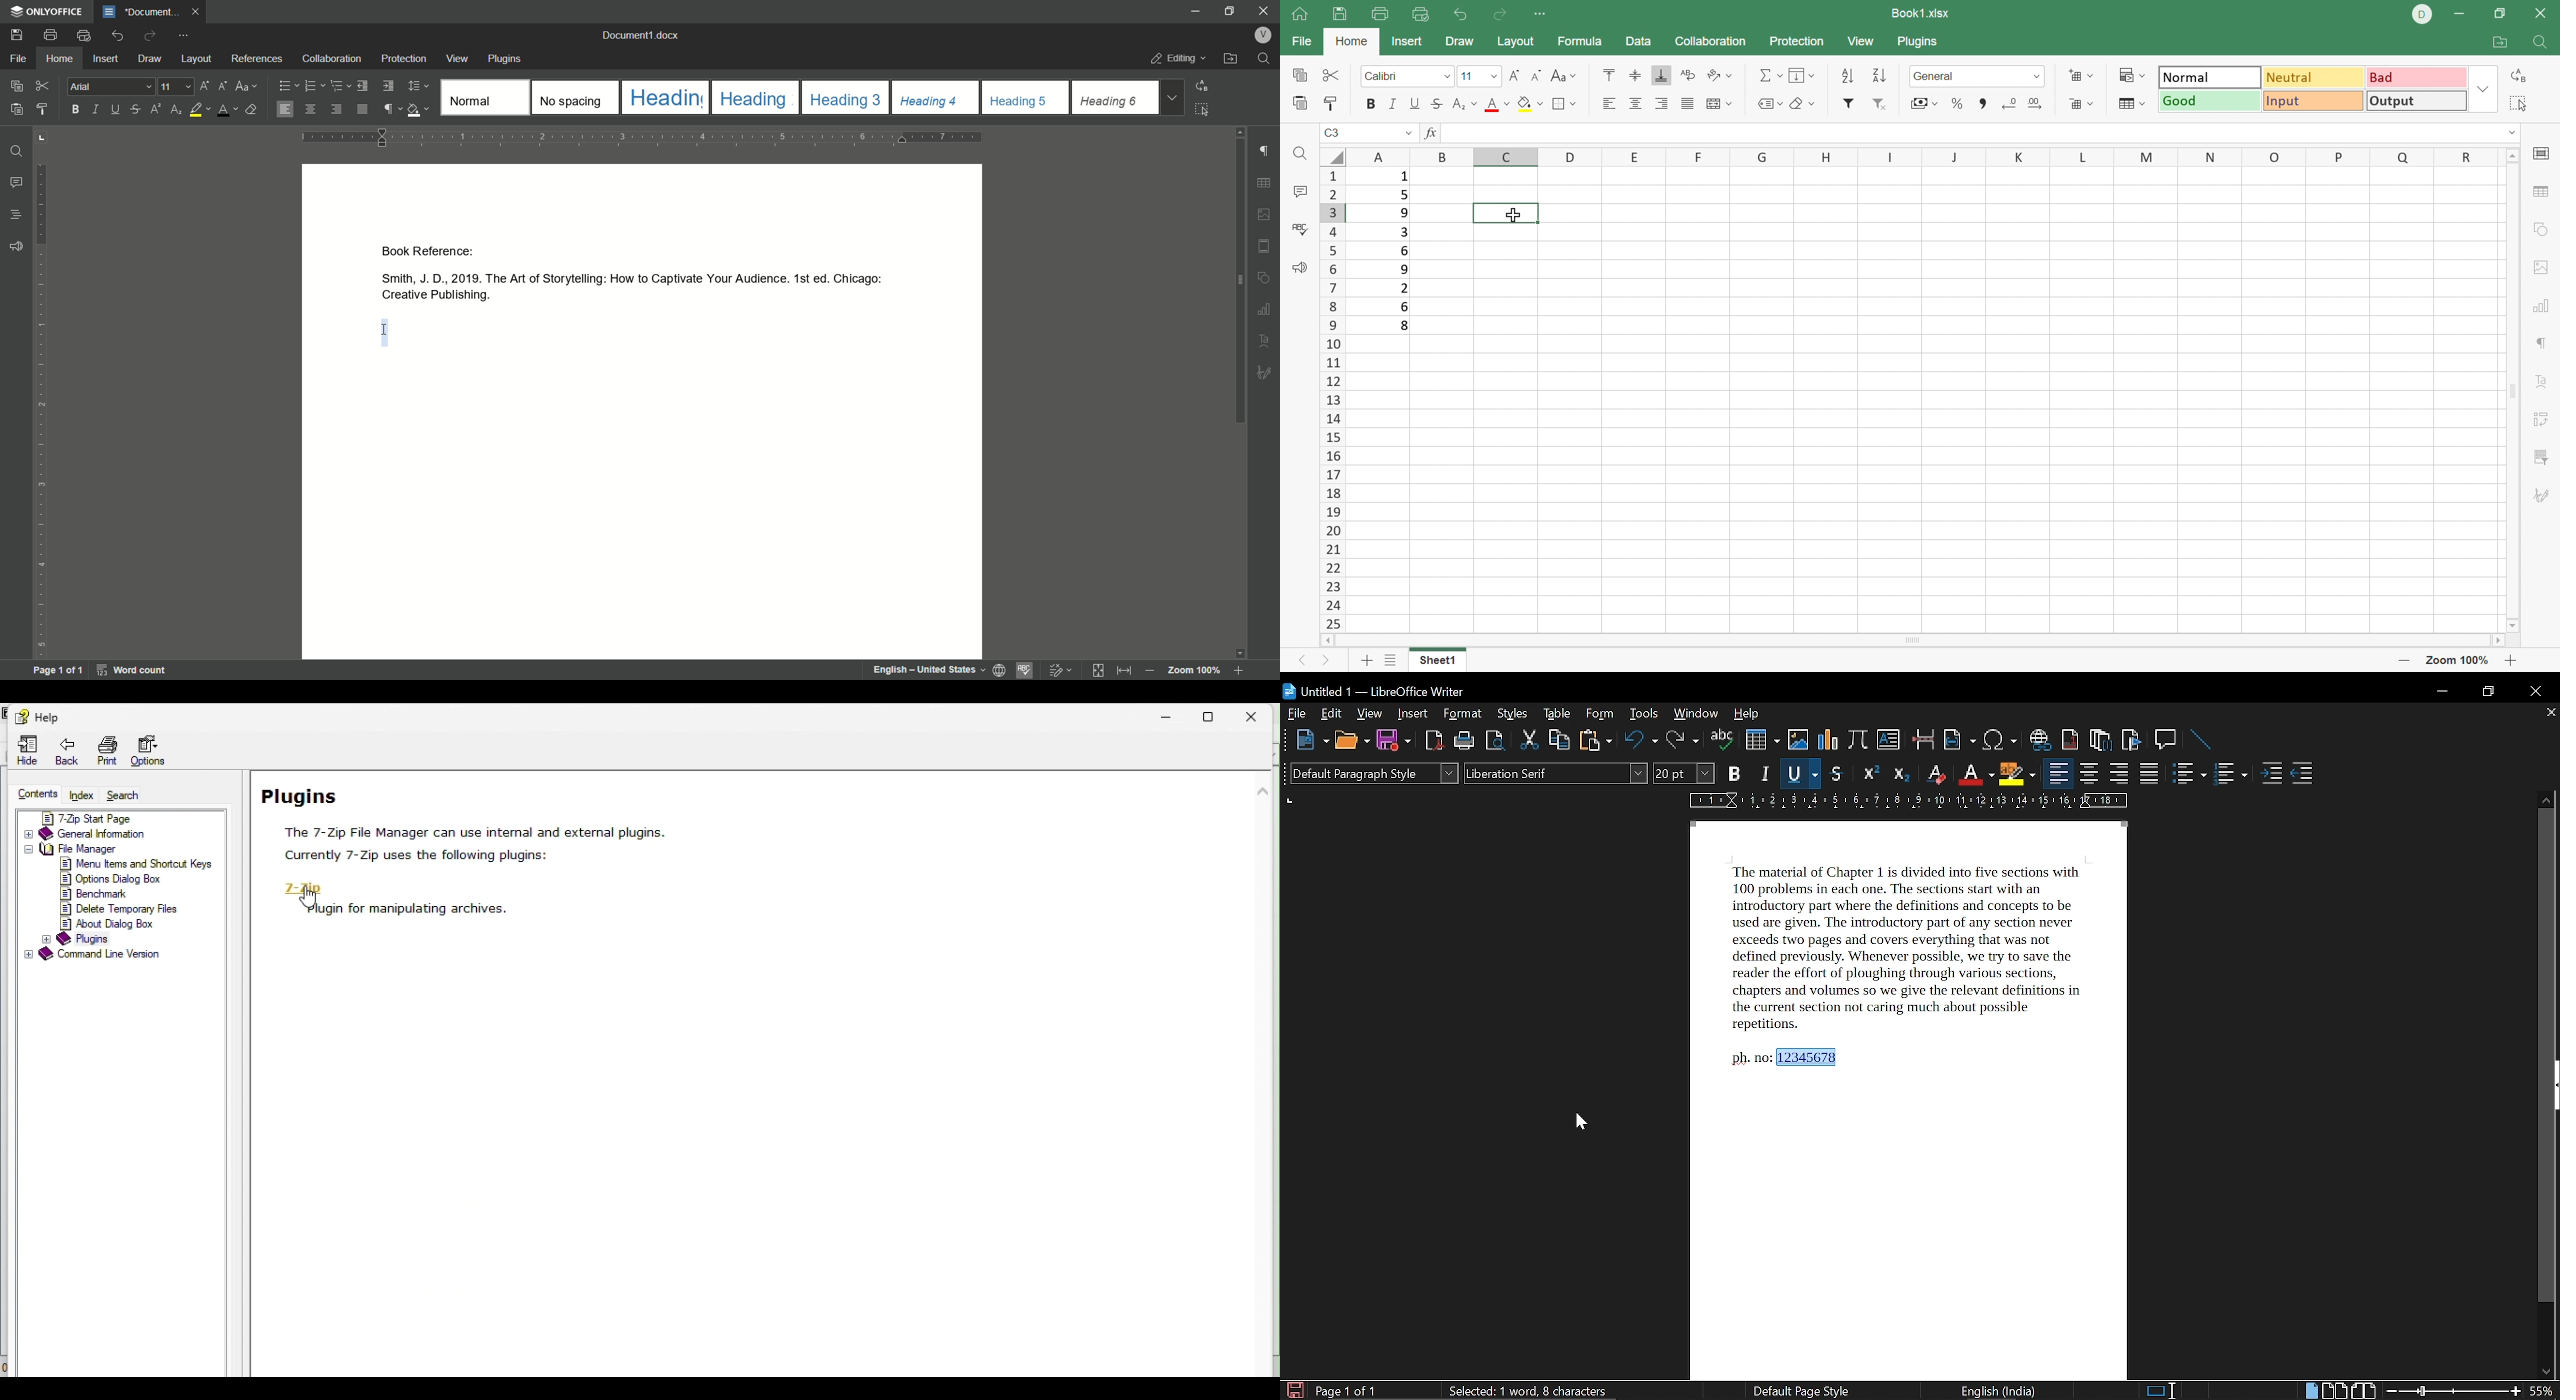  I want to click on select all, so click(1203, 110).